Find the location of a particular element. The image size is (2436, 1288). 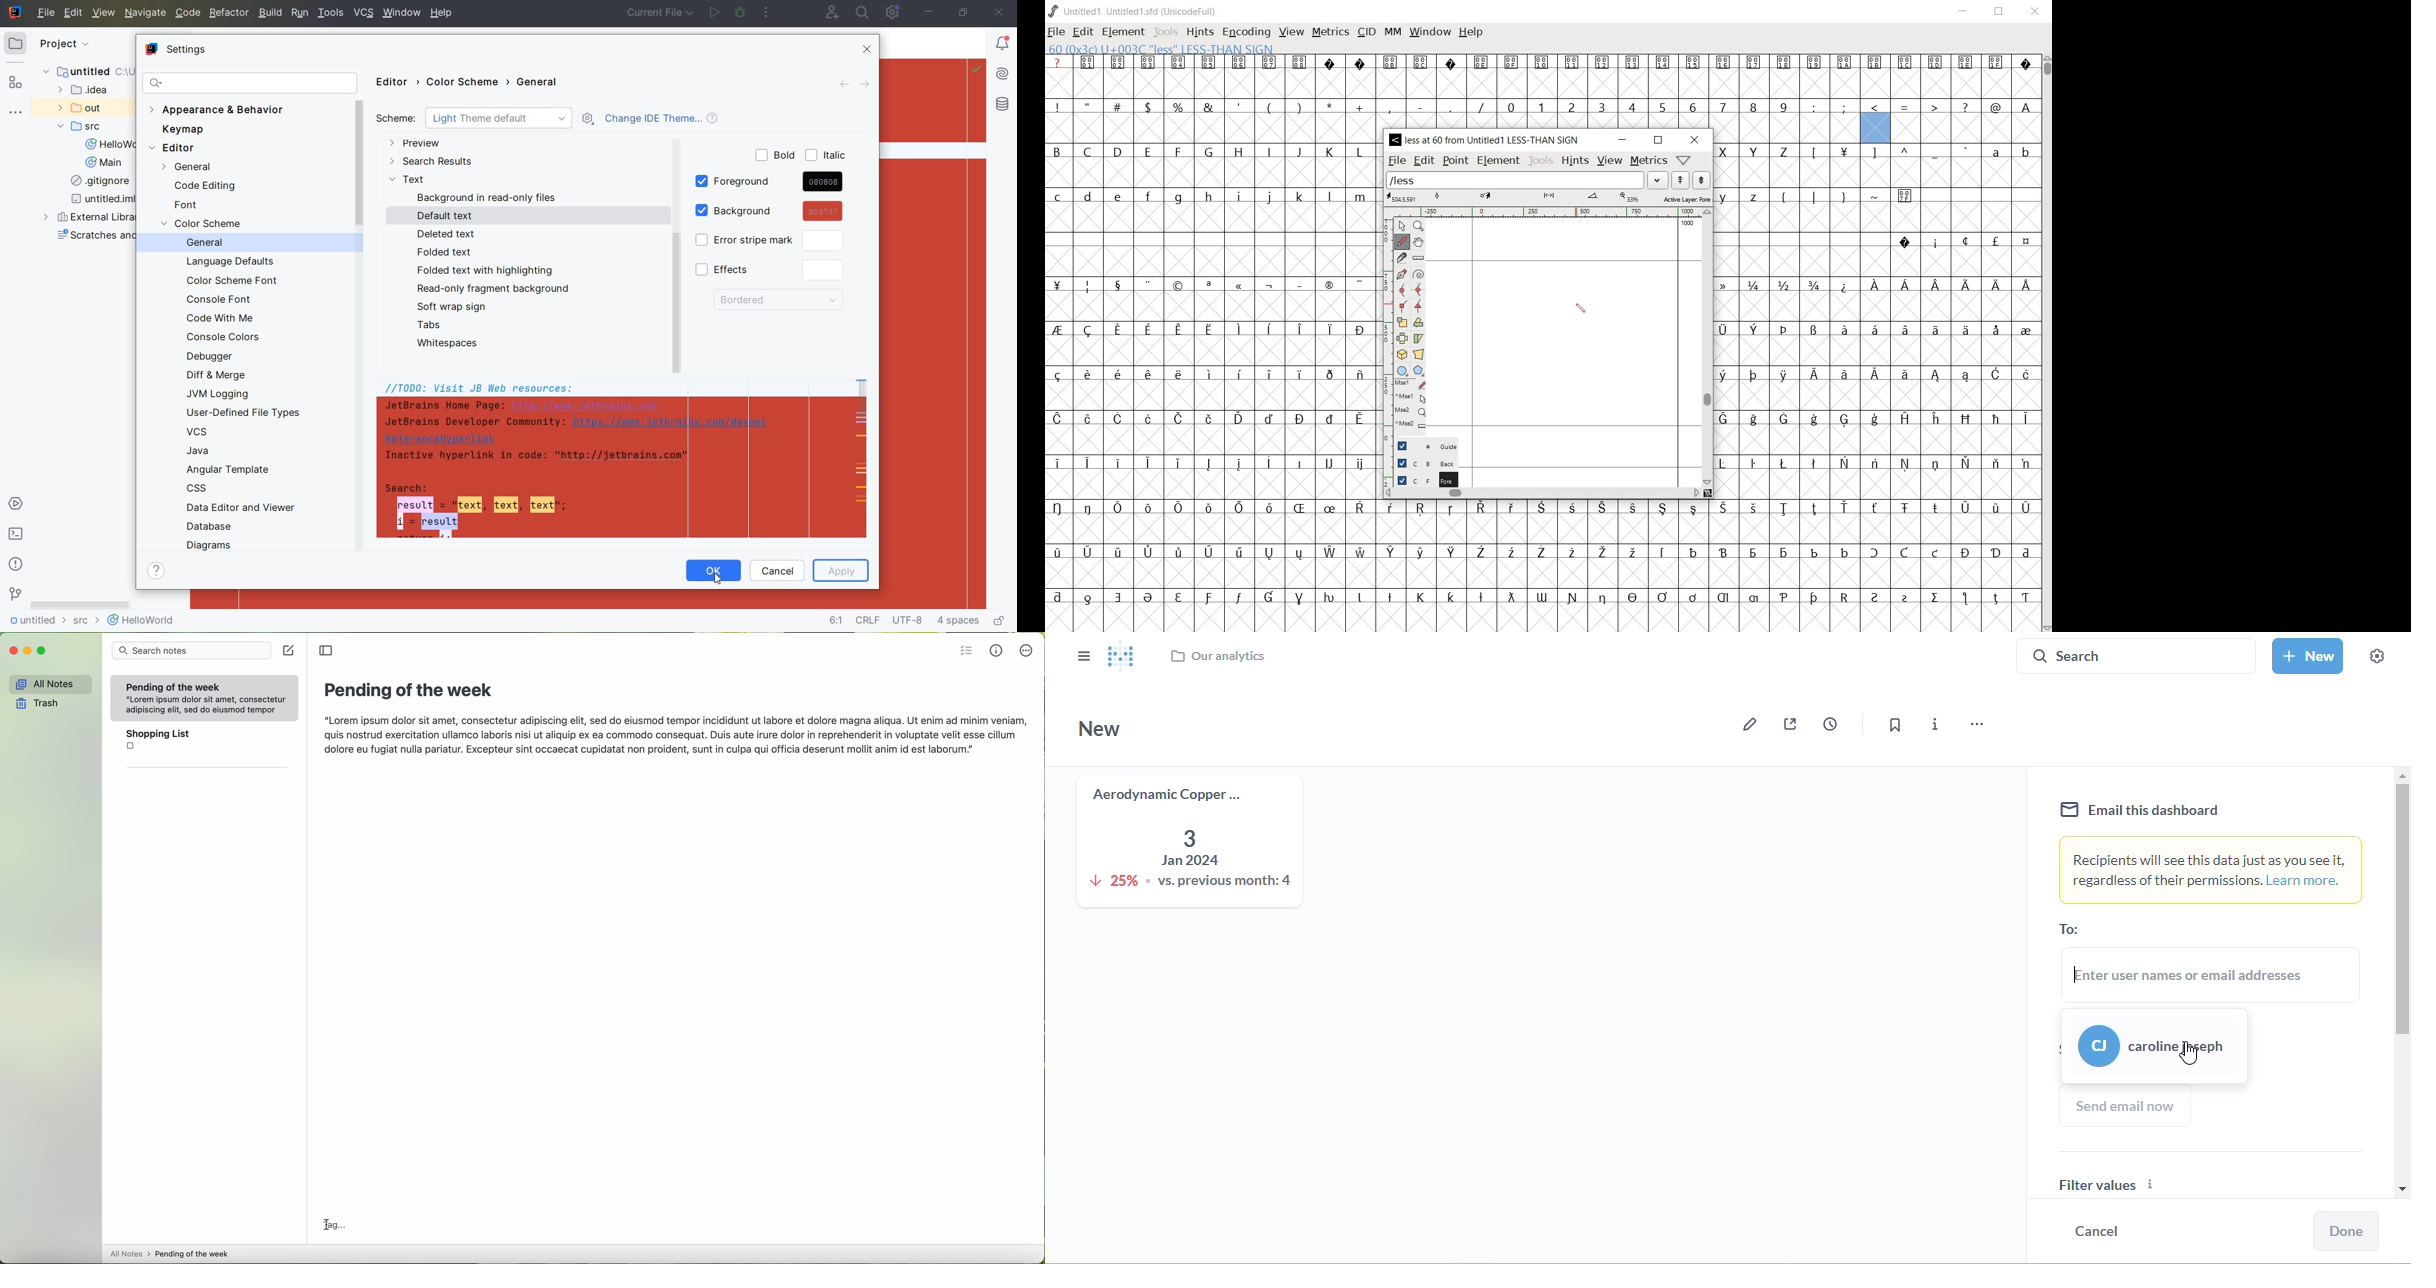

rectangle or ellipse is located at coordinates (1404, 370).